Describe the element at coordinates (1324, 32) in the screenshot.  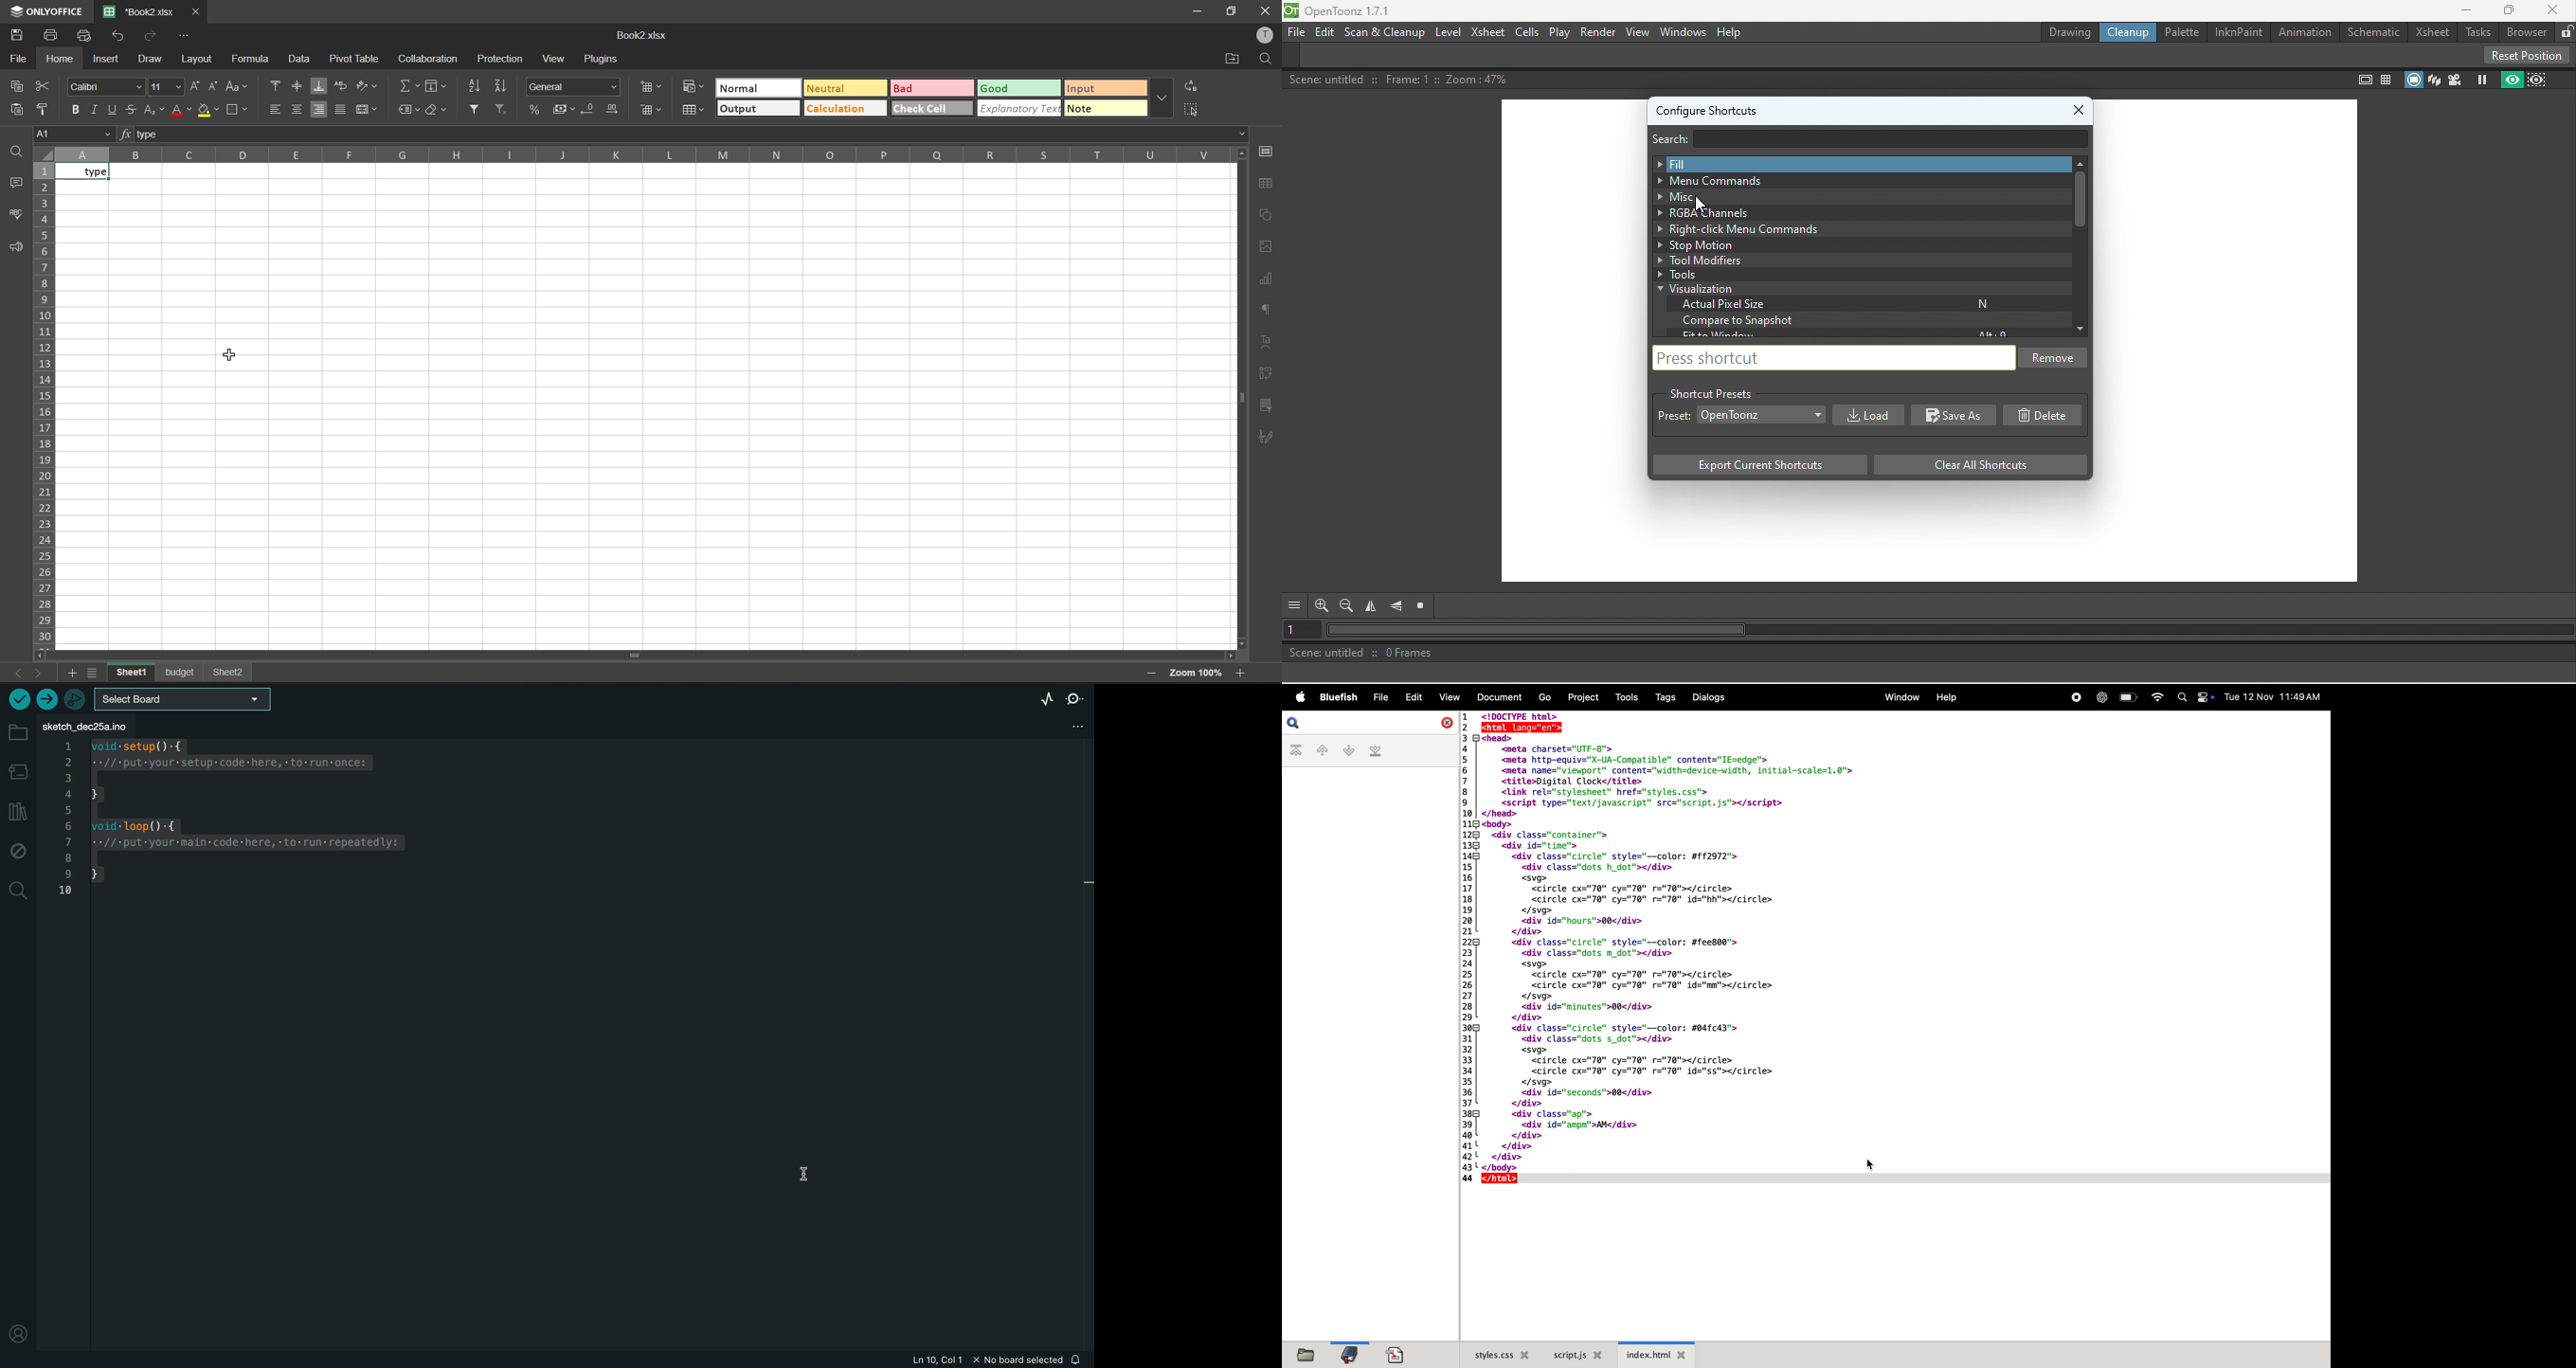
I see `Edit` at that location.